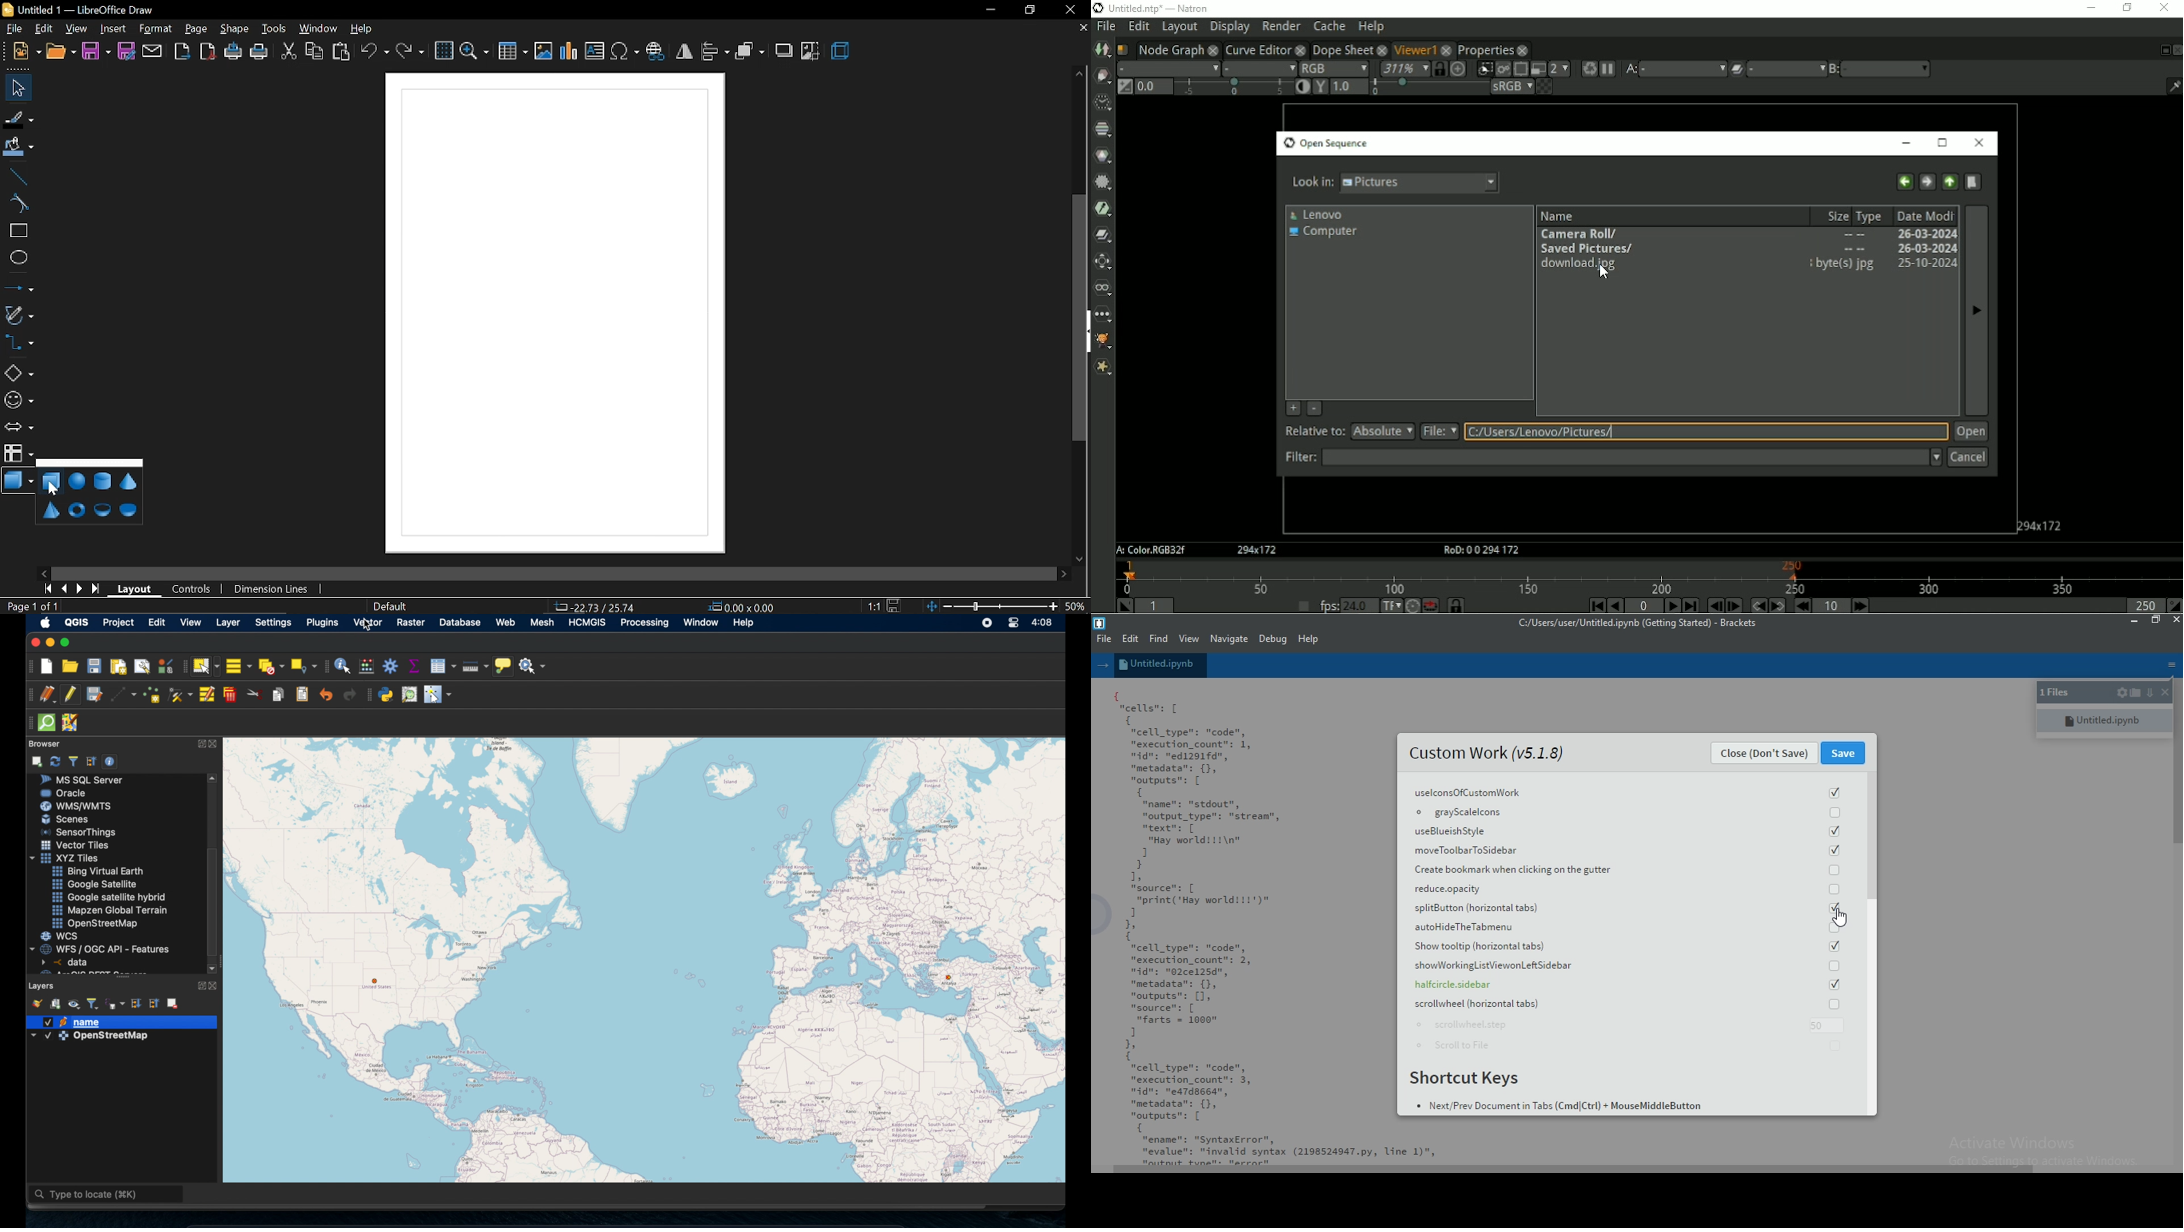  Describe the element at coordinates (93, 1002) in the screenshot. I see `filter legend` at that location.